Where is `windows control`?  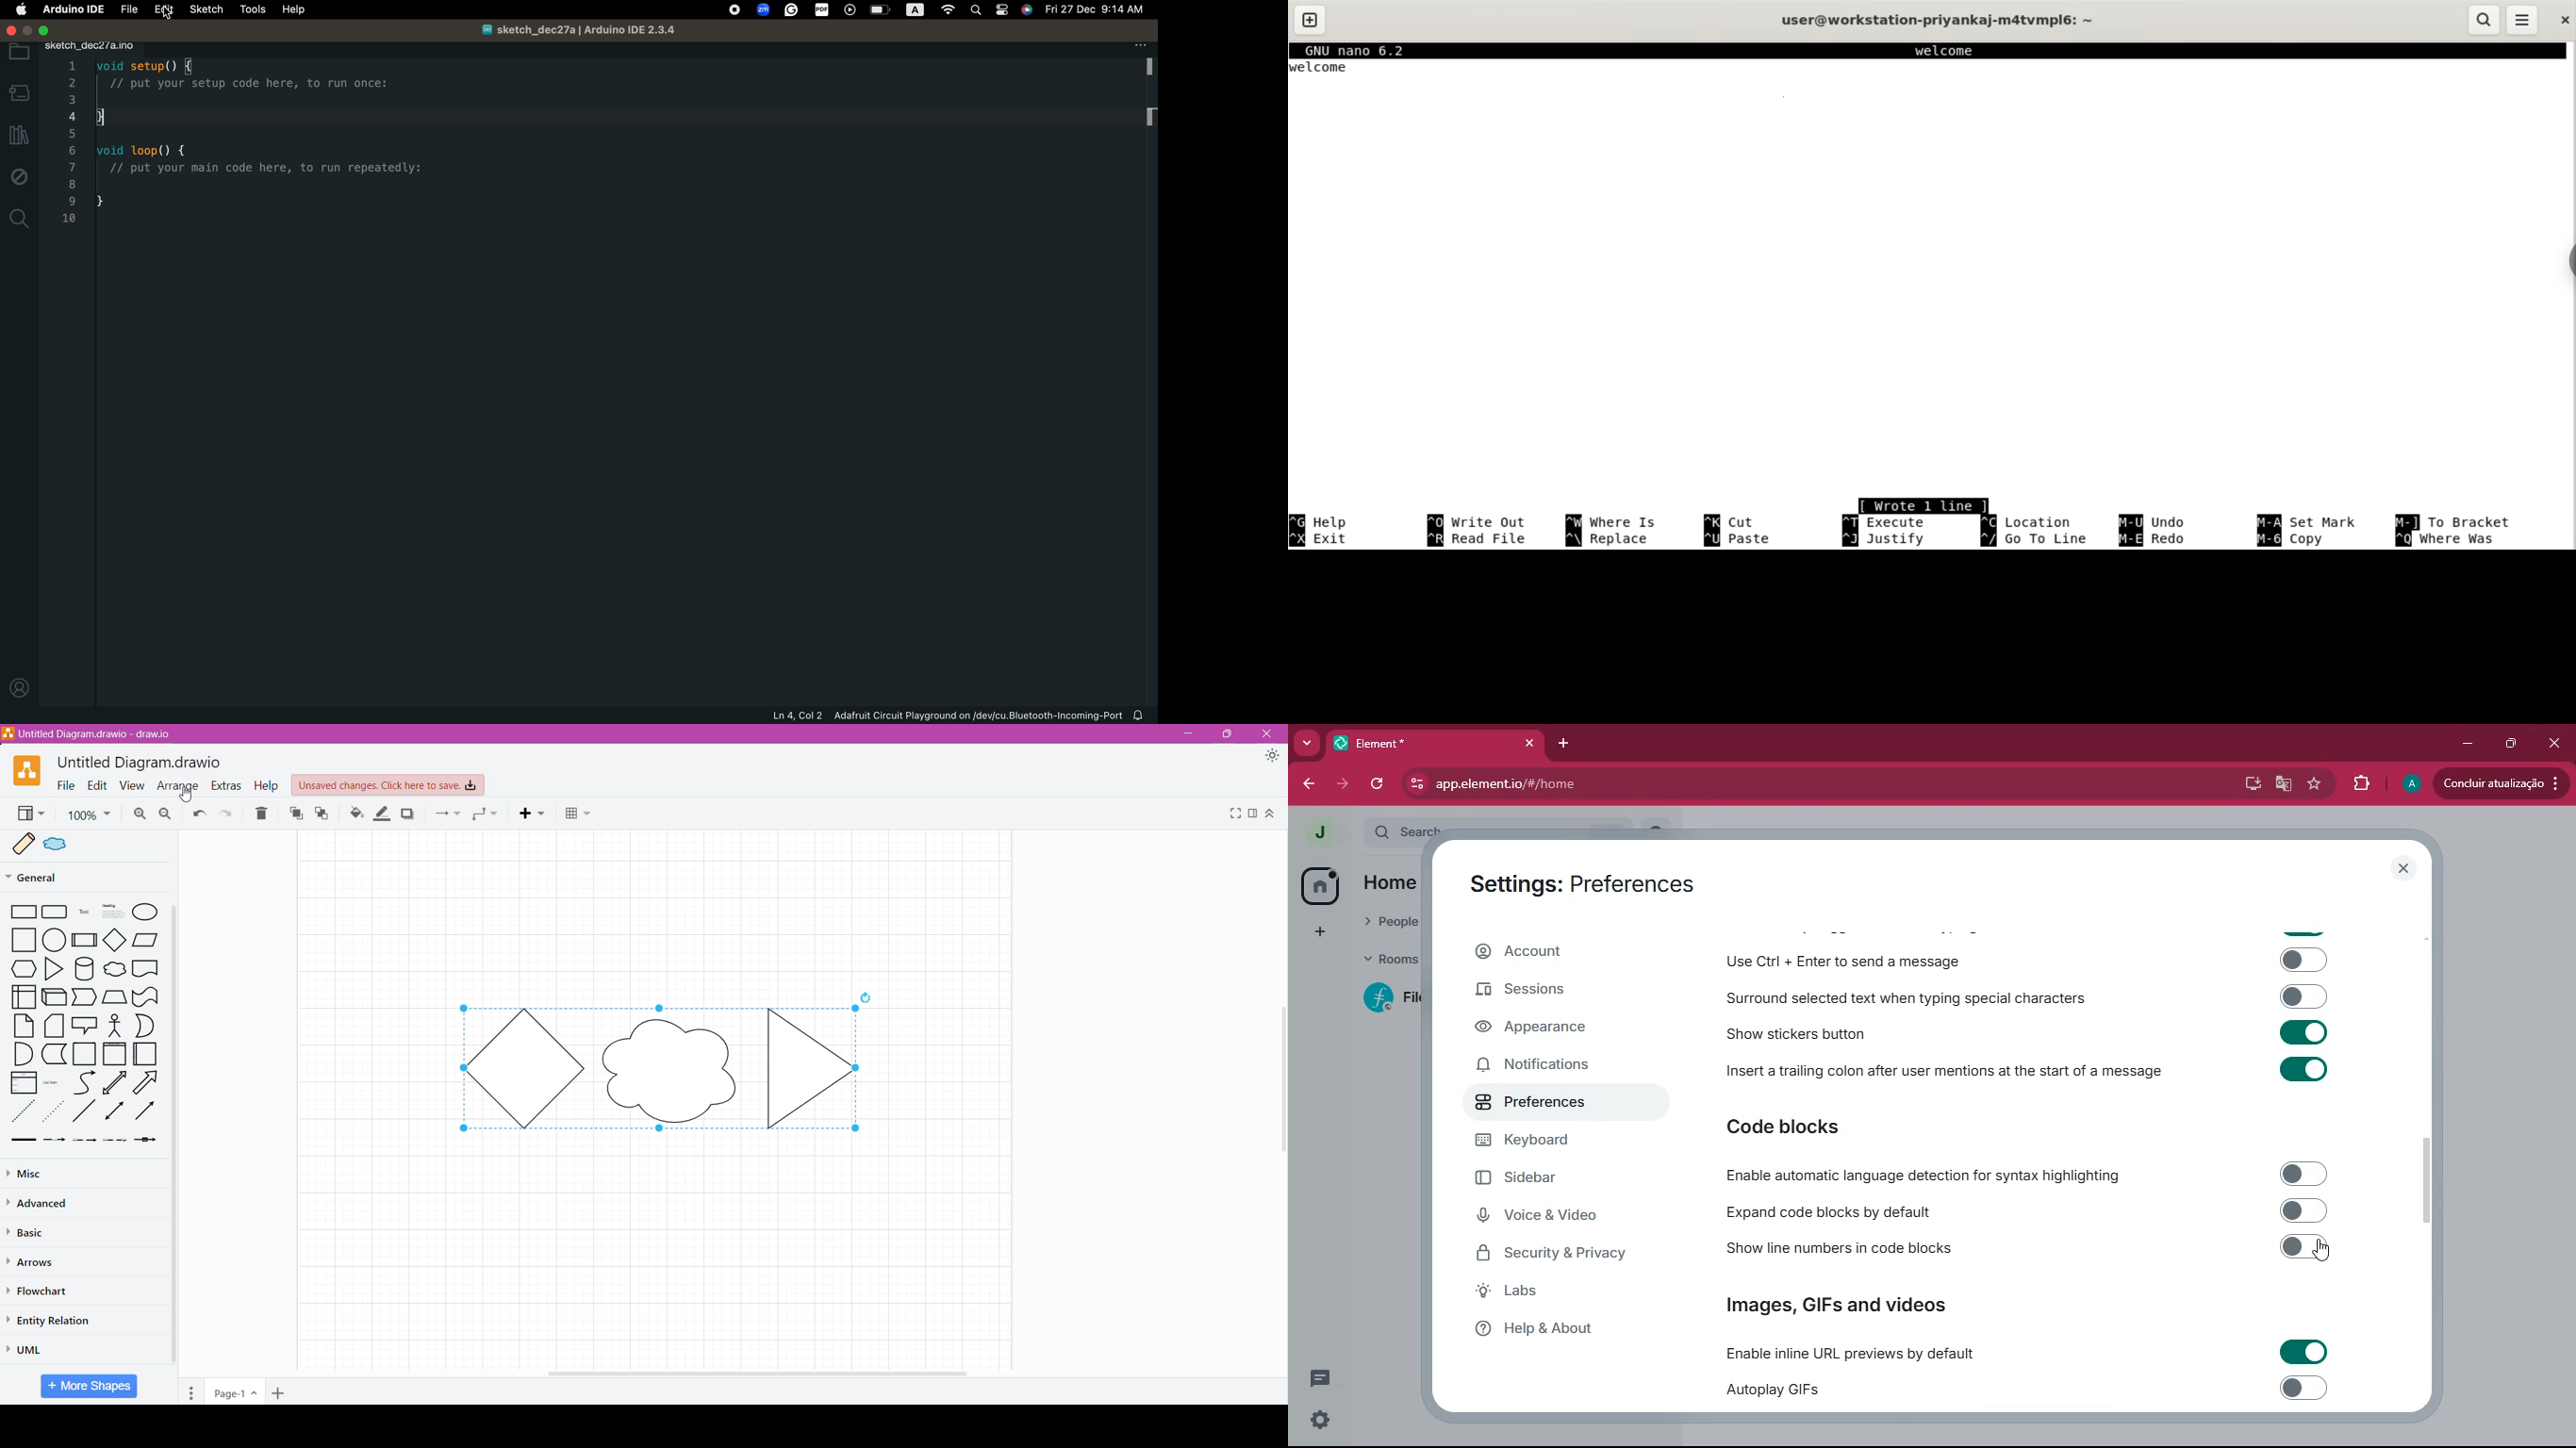
windows control is located at coordinates (28, 30).